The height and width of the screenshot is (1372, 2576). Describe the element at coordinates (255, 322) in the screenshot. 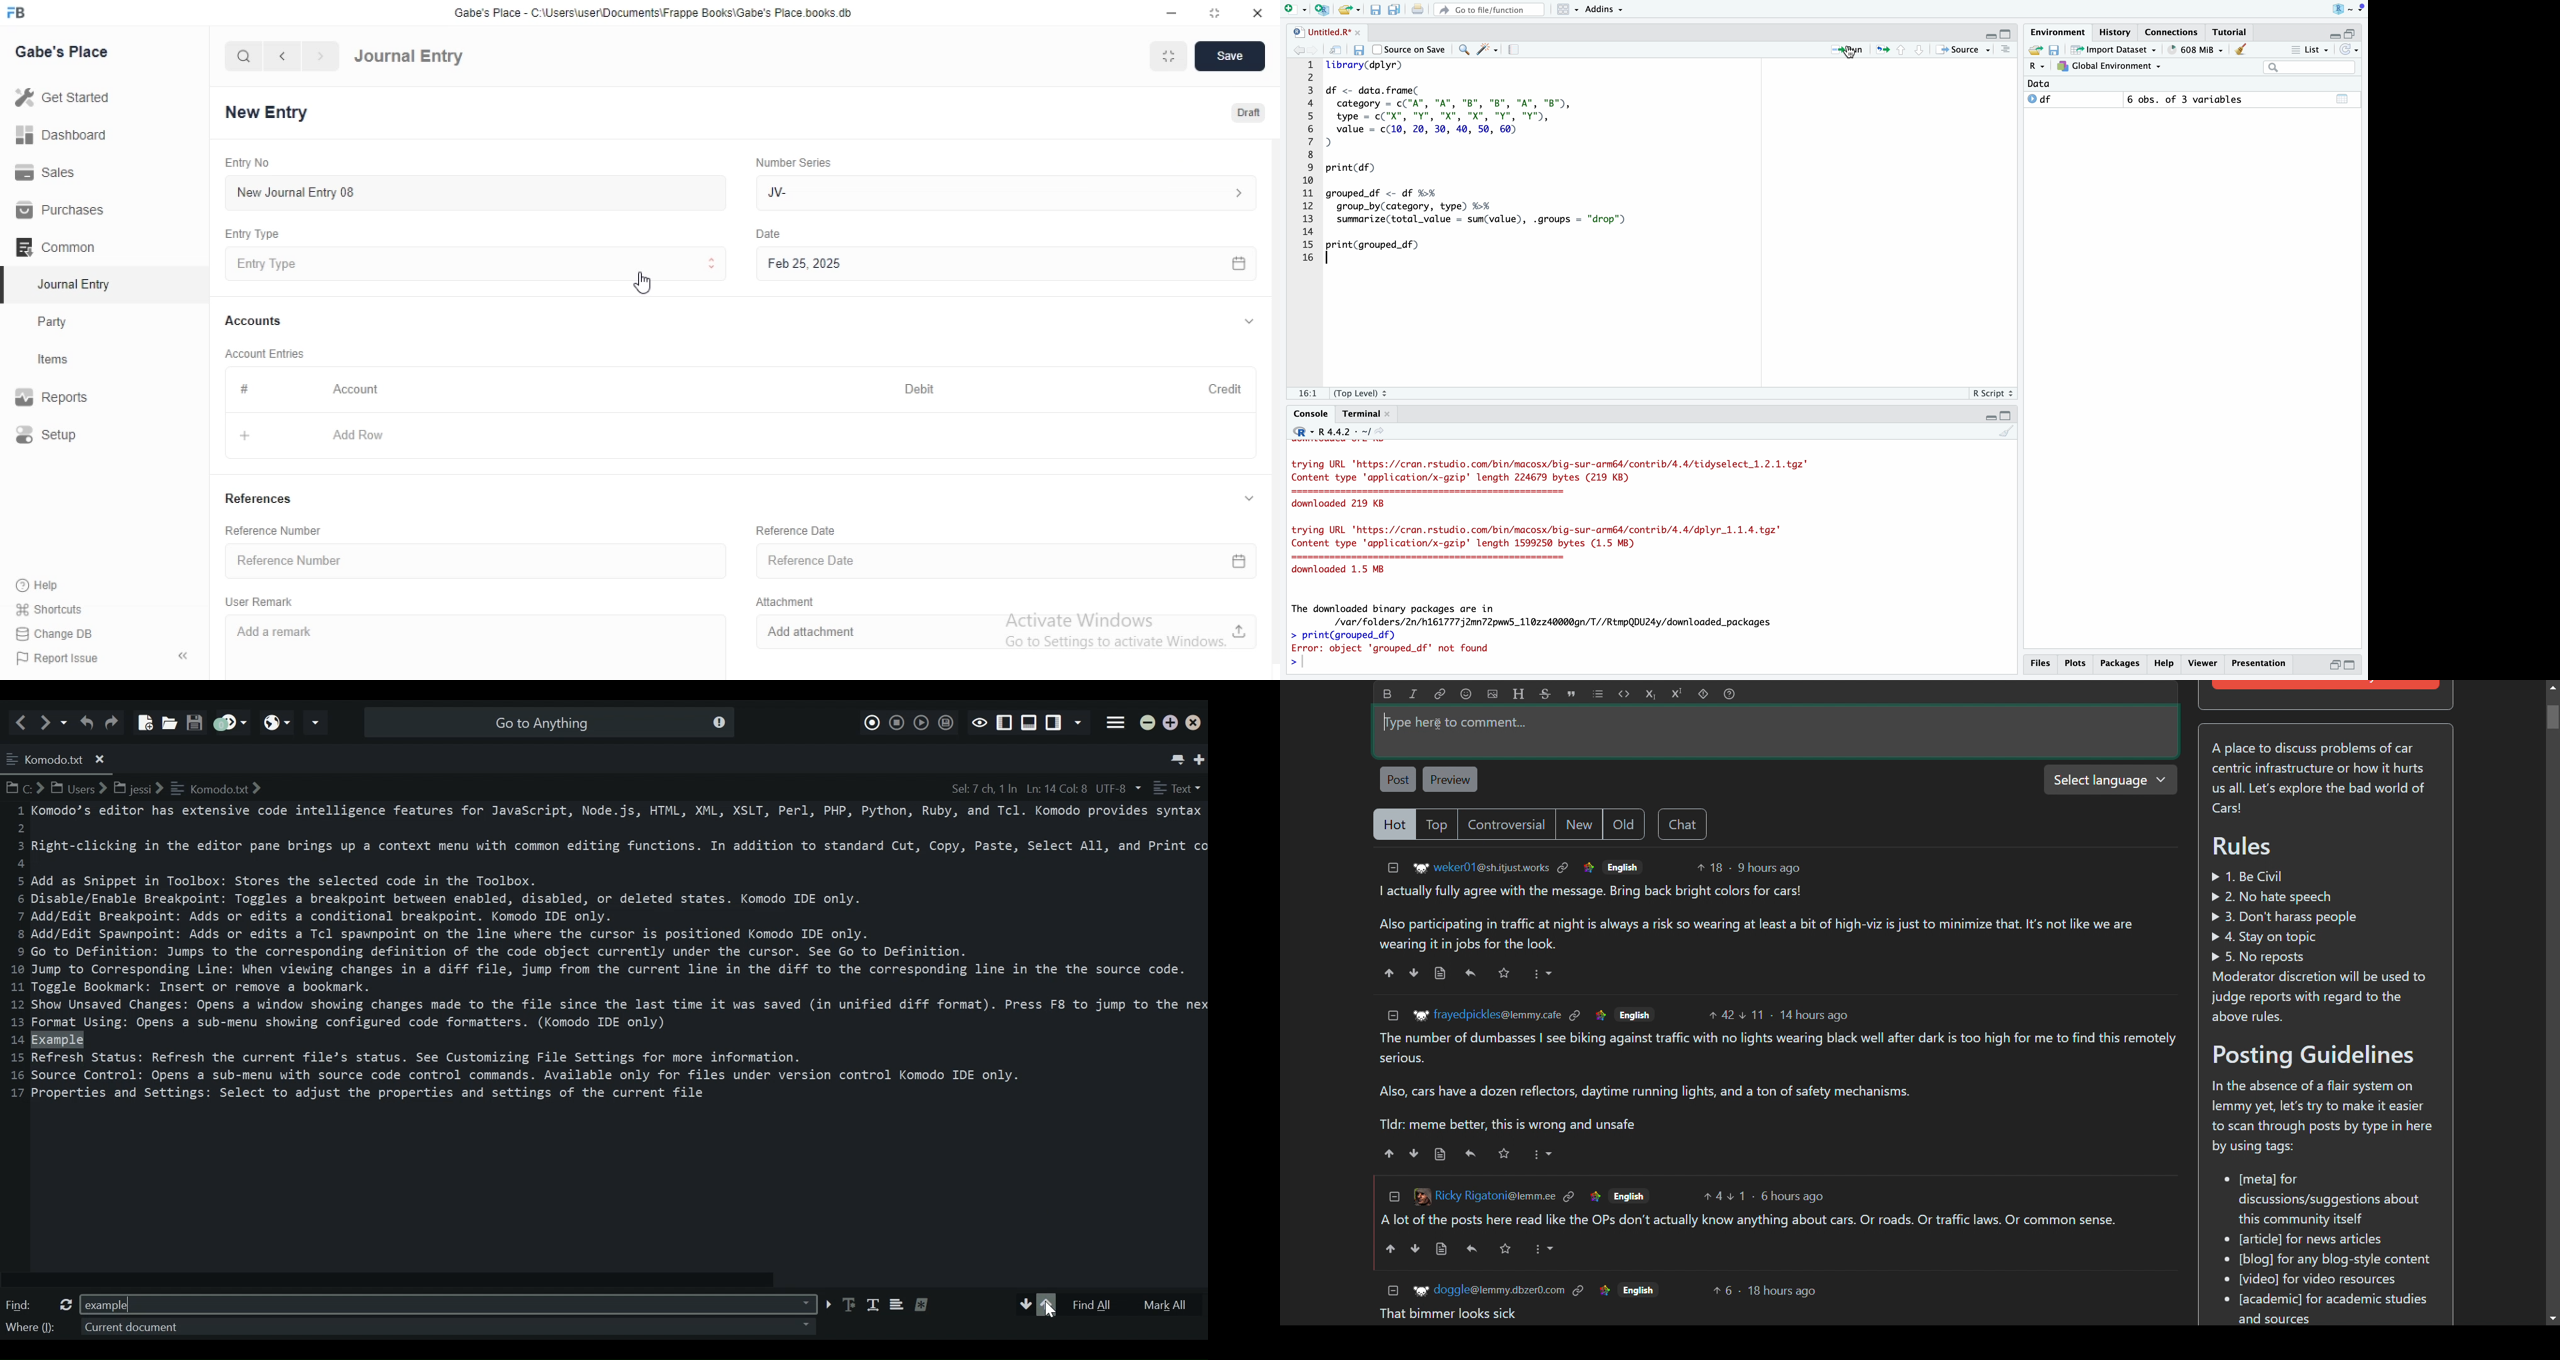

I see `Accounts` at that location.